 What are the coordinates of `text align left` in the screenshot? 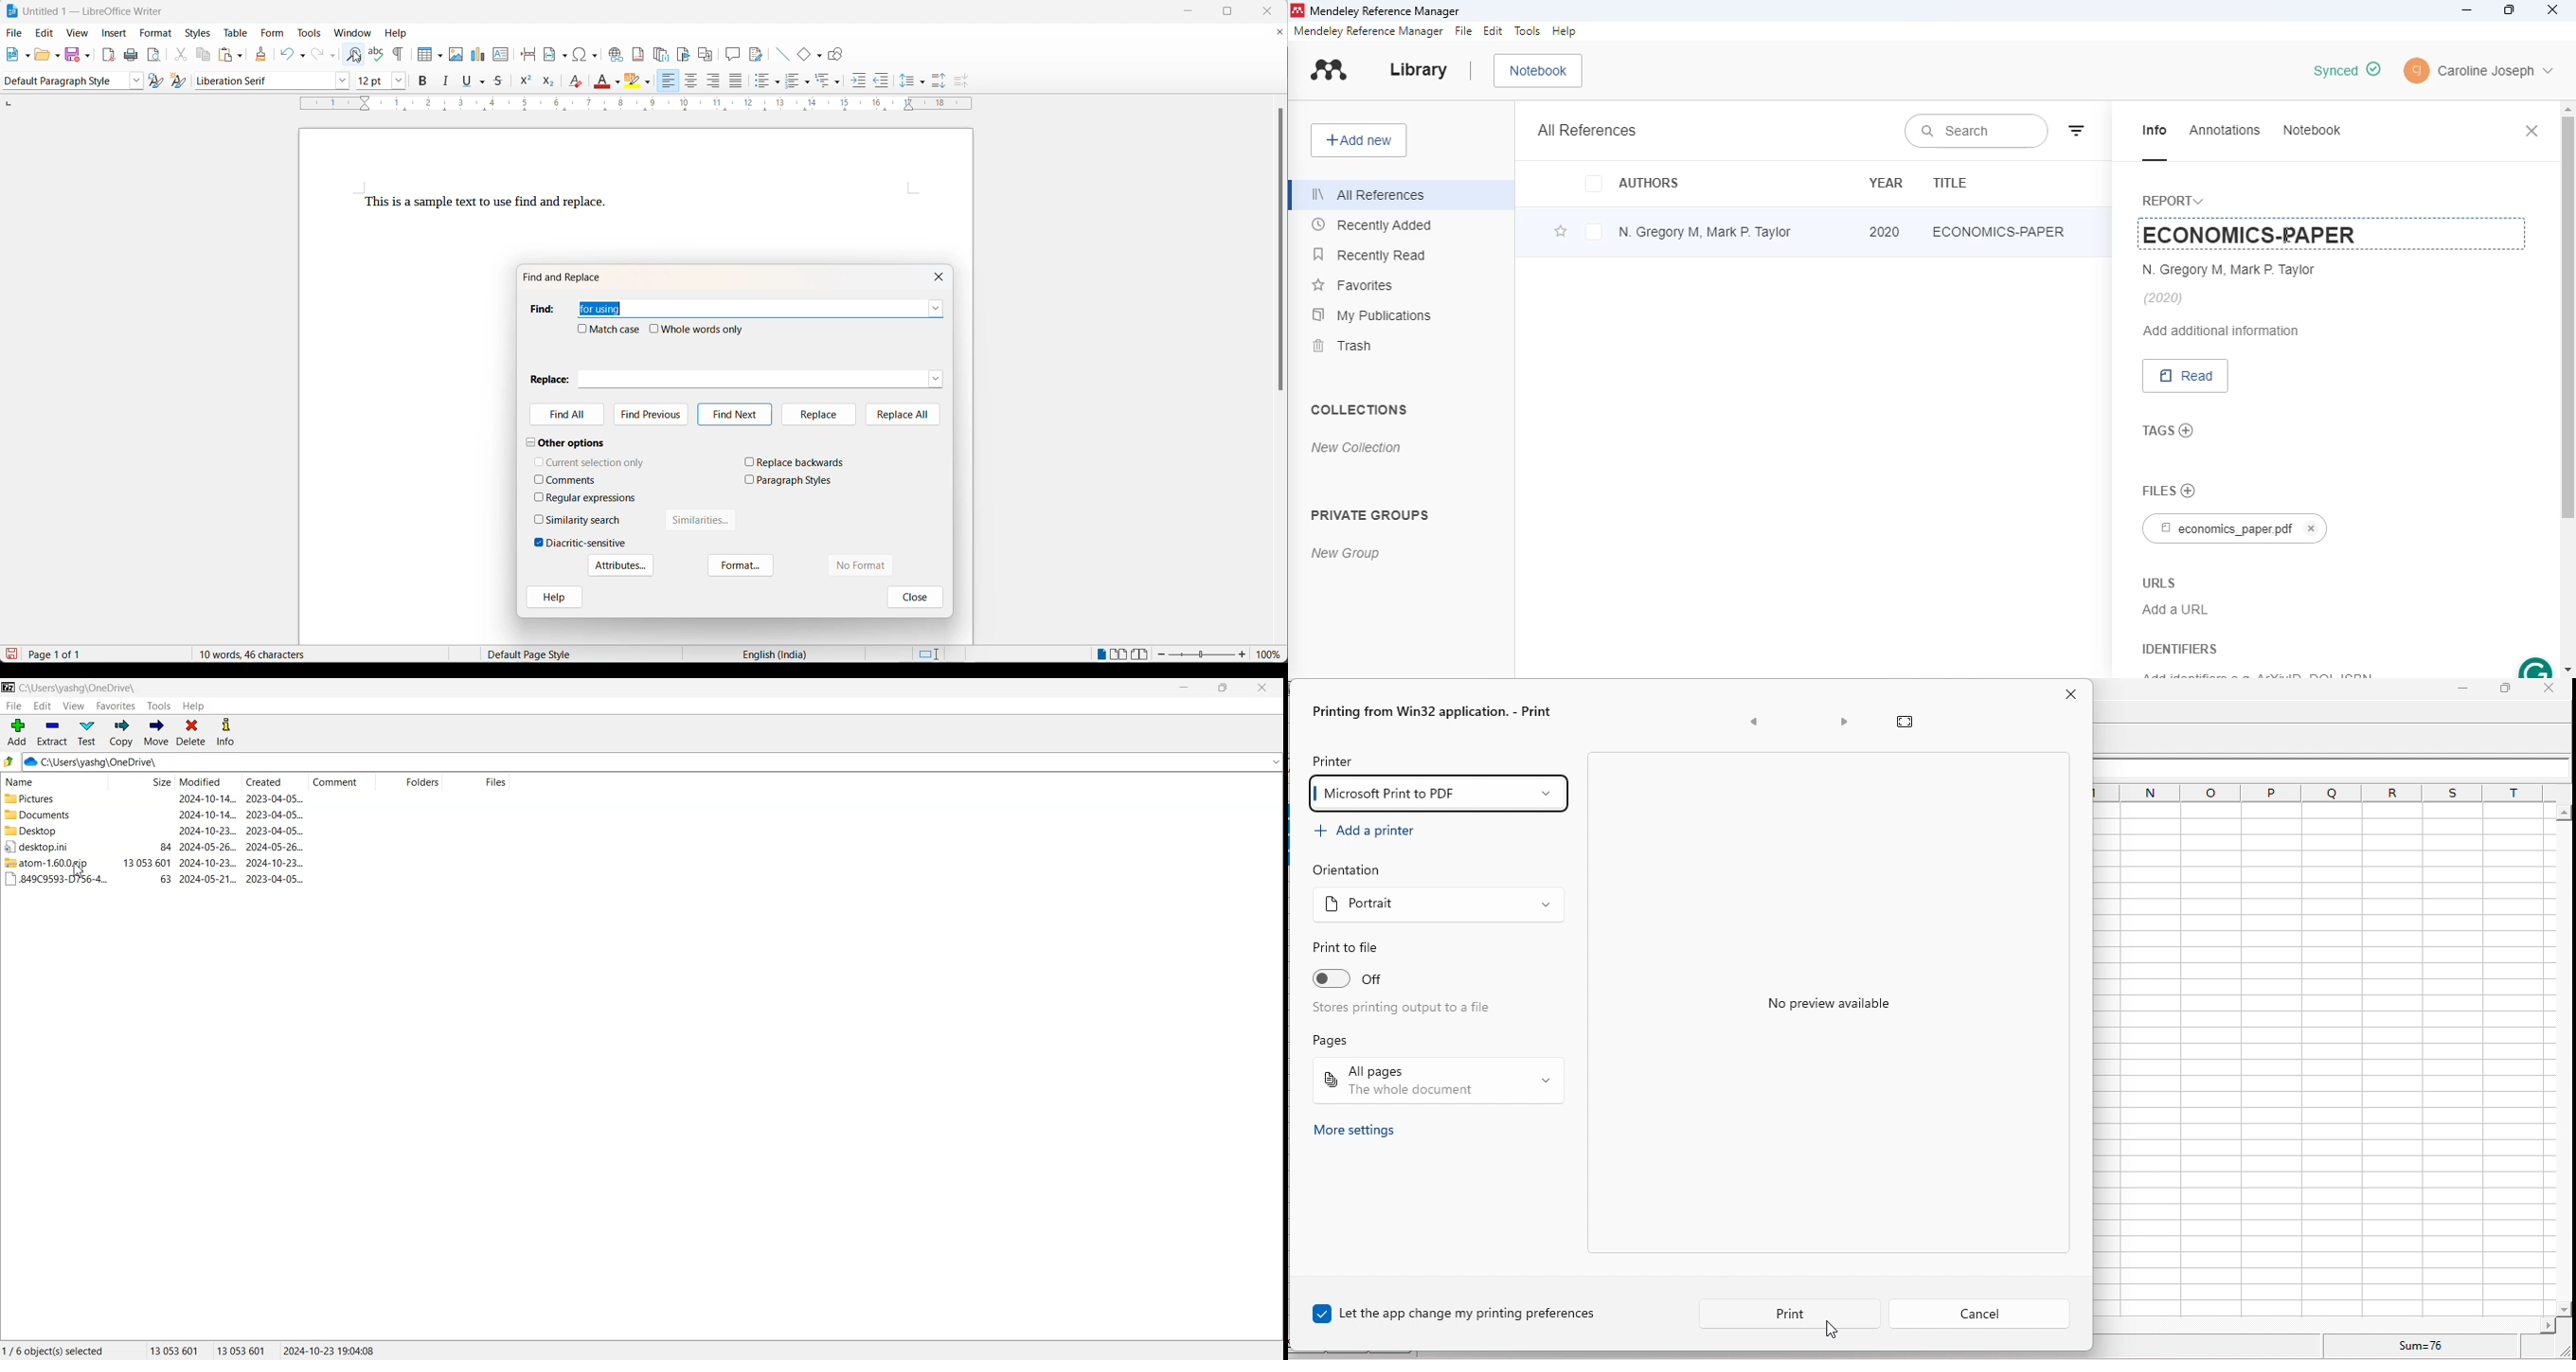 It's located at (667, 81).